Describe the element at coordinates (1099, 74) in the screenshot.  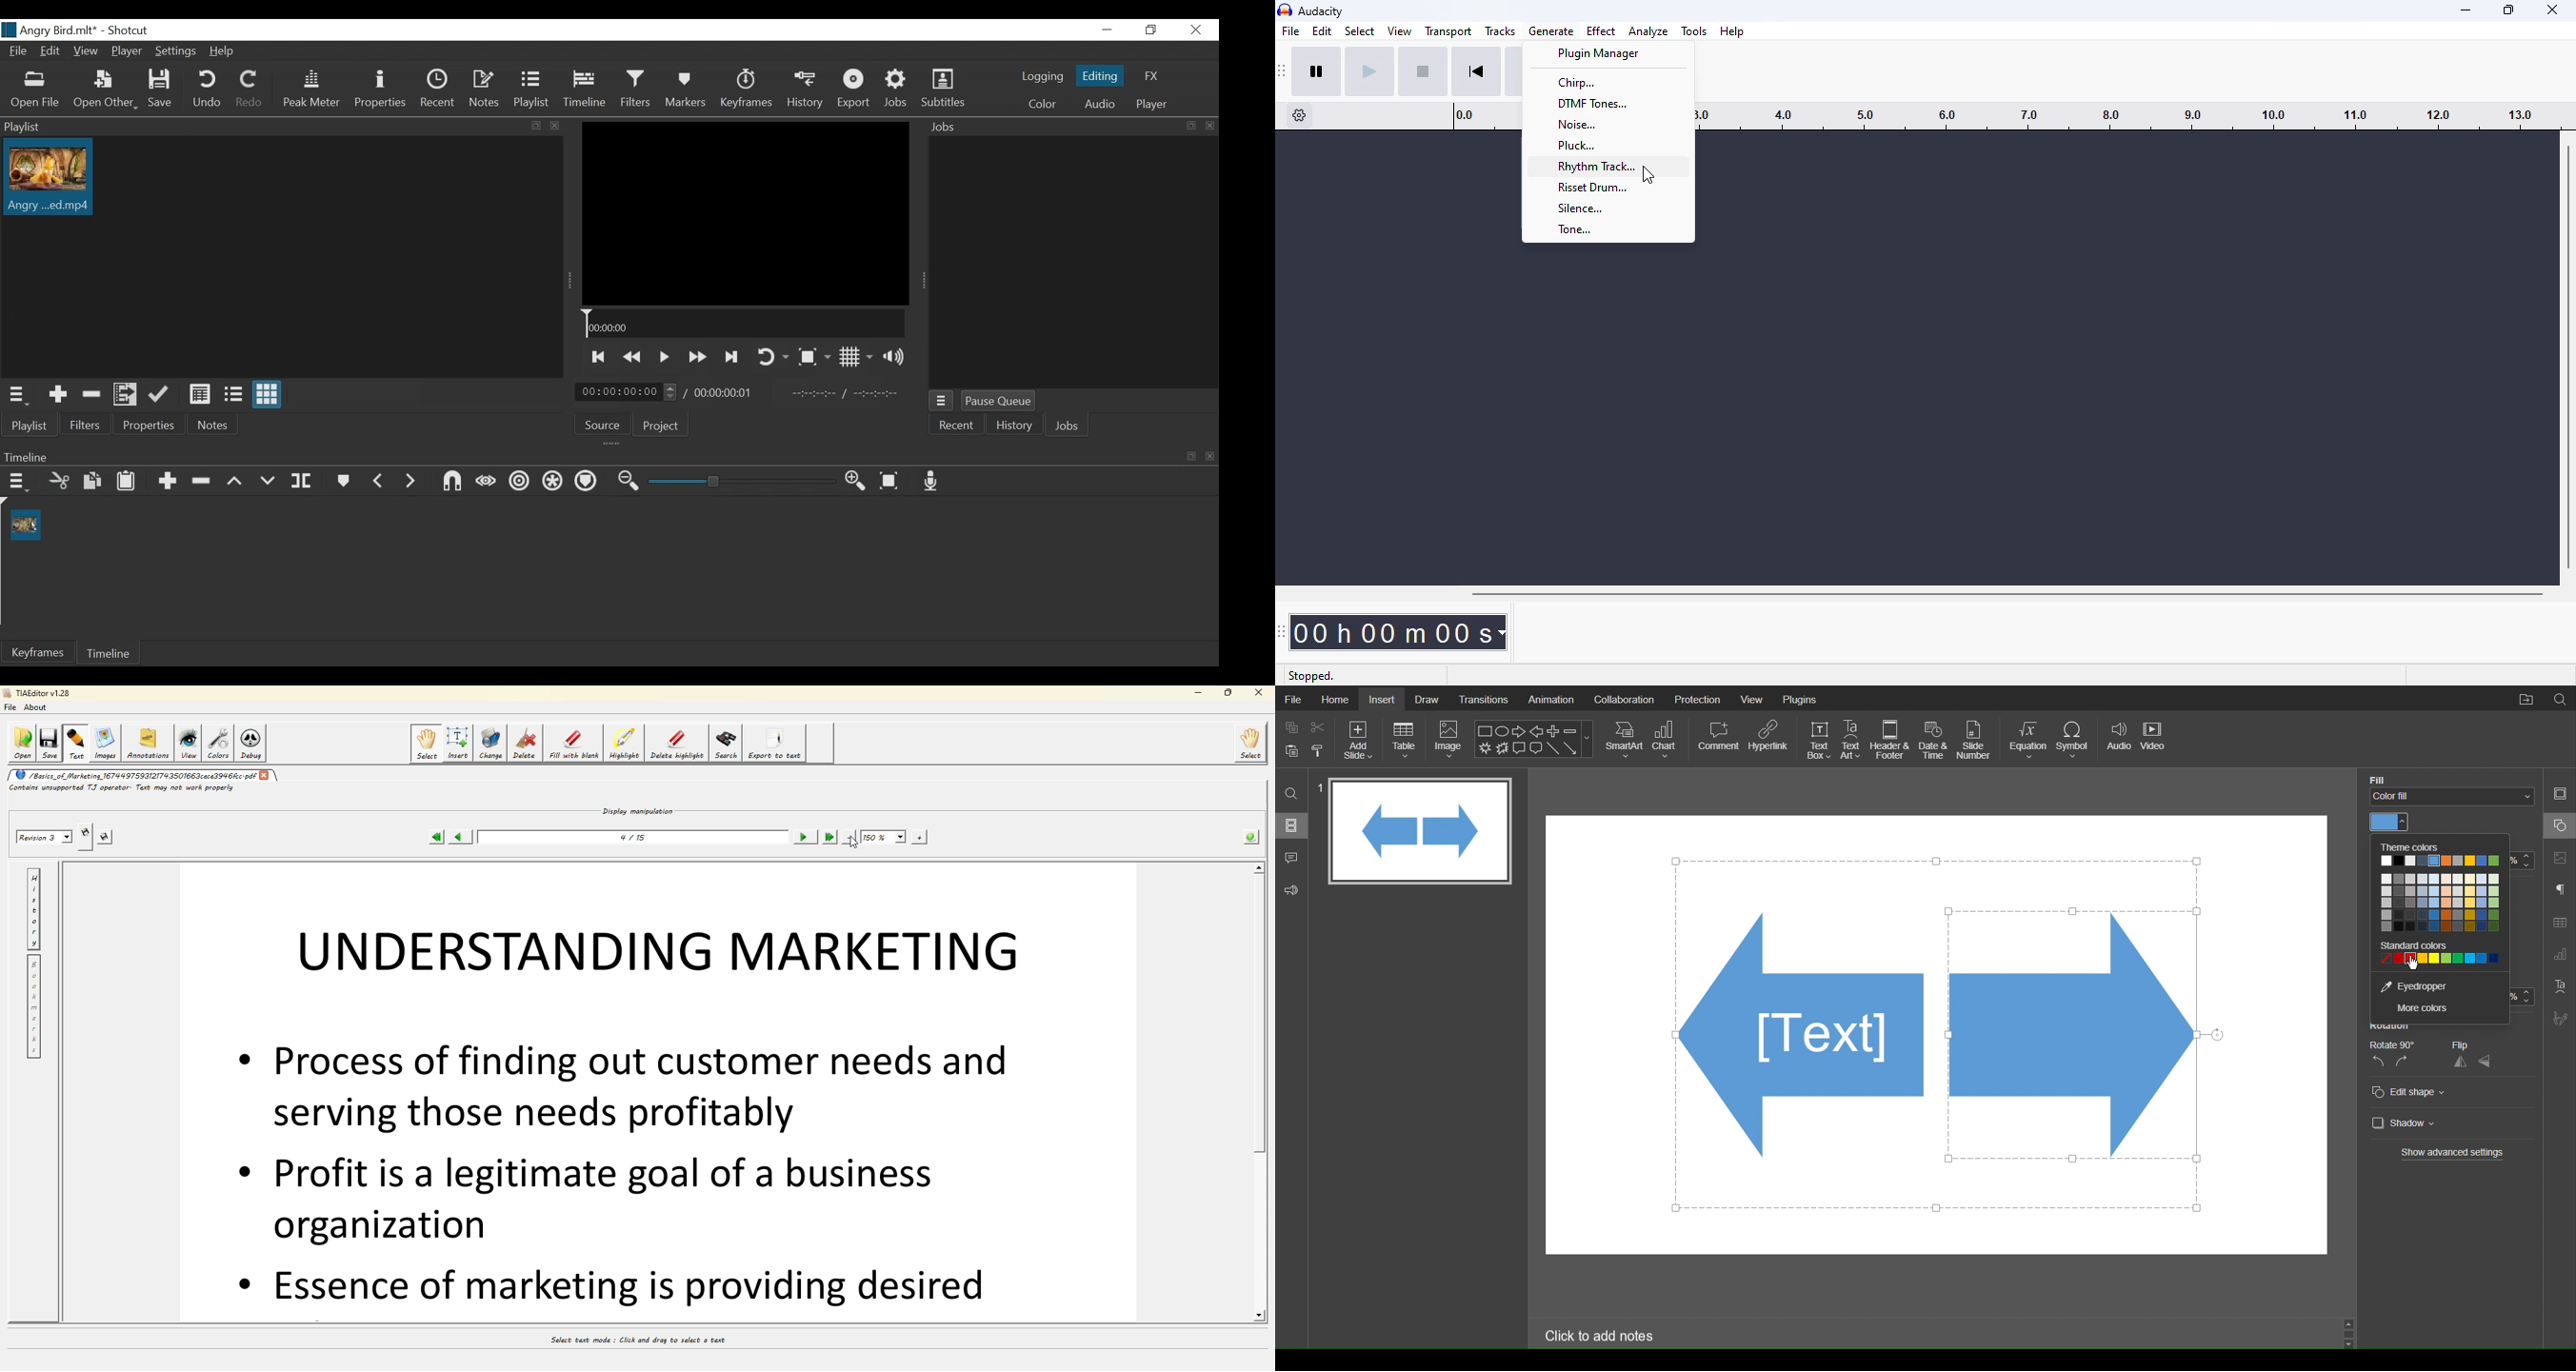
I see `Editing` at that location.